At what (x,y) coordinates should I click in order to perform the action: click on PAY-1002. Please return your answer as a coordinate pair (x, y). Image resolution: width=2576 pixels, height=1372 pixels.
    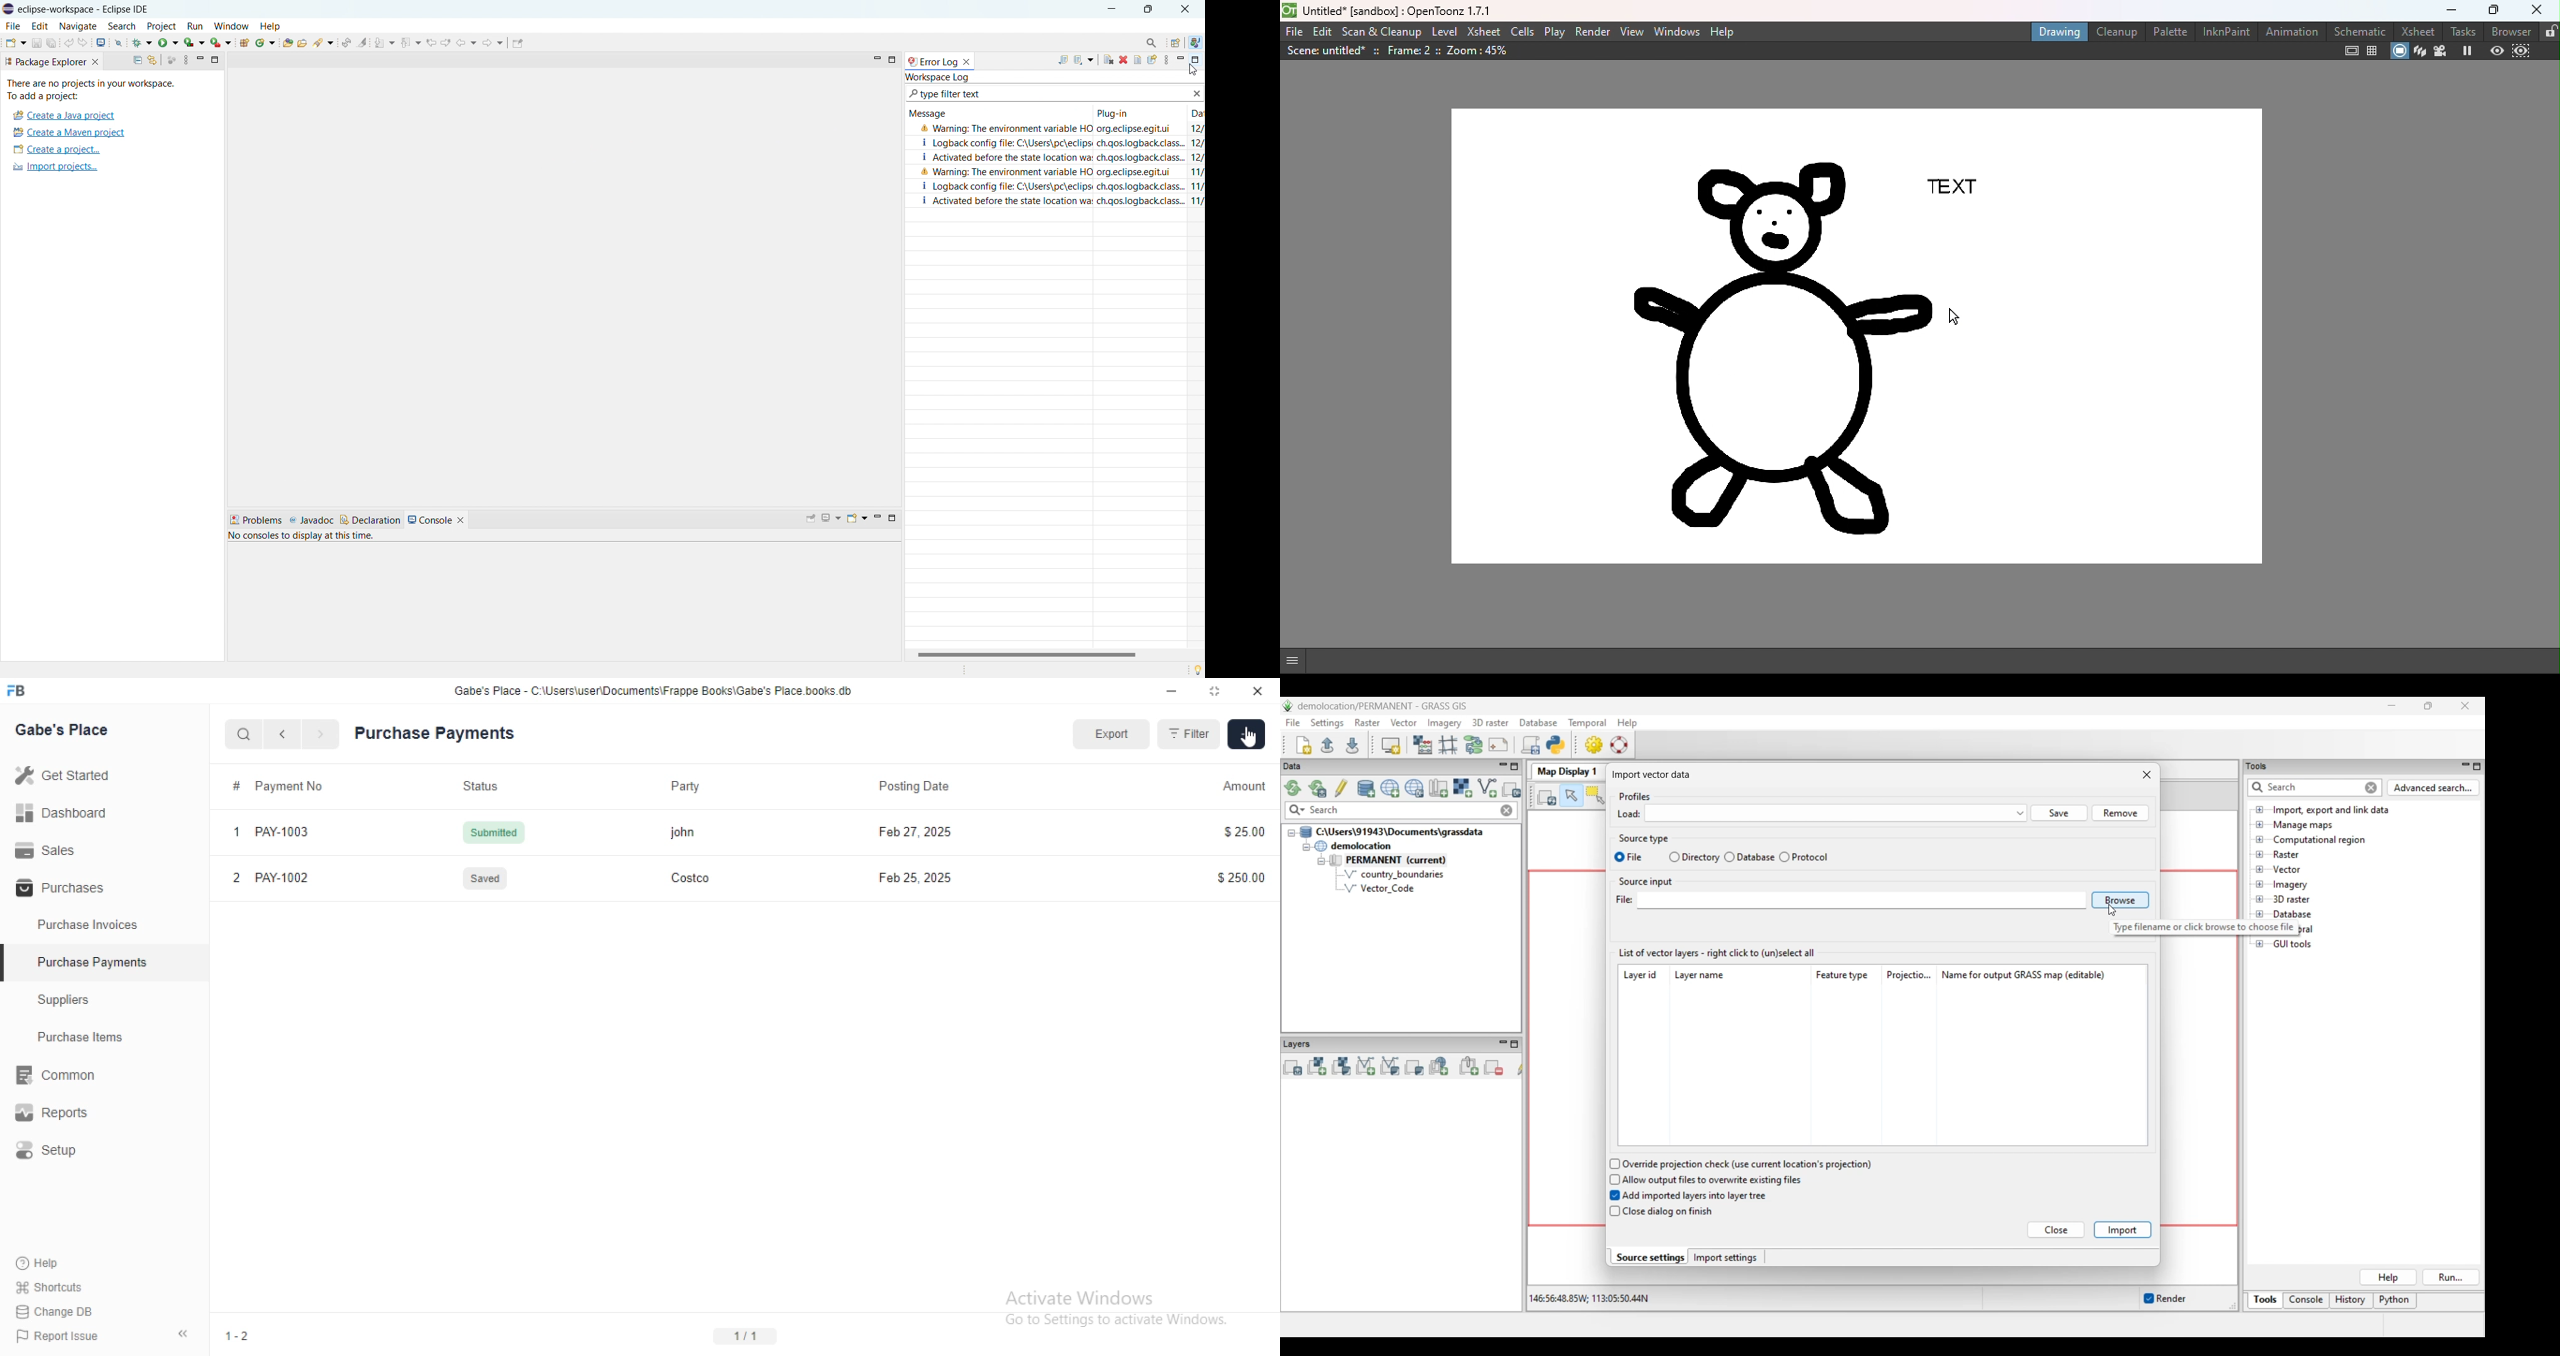
    Looking at the image, I should click on (290, 878).